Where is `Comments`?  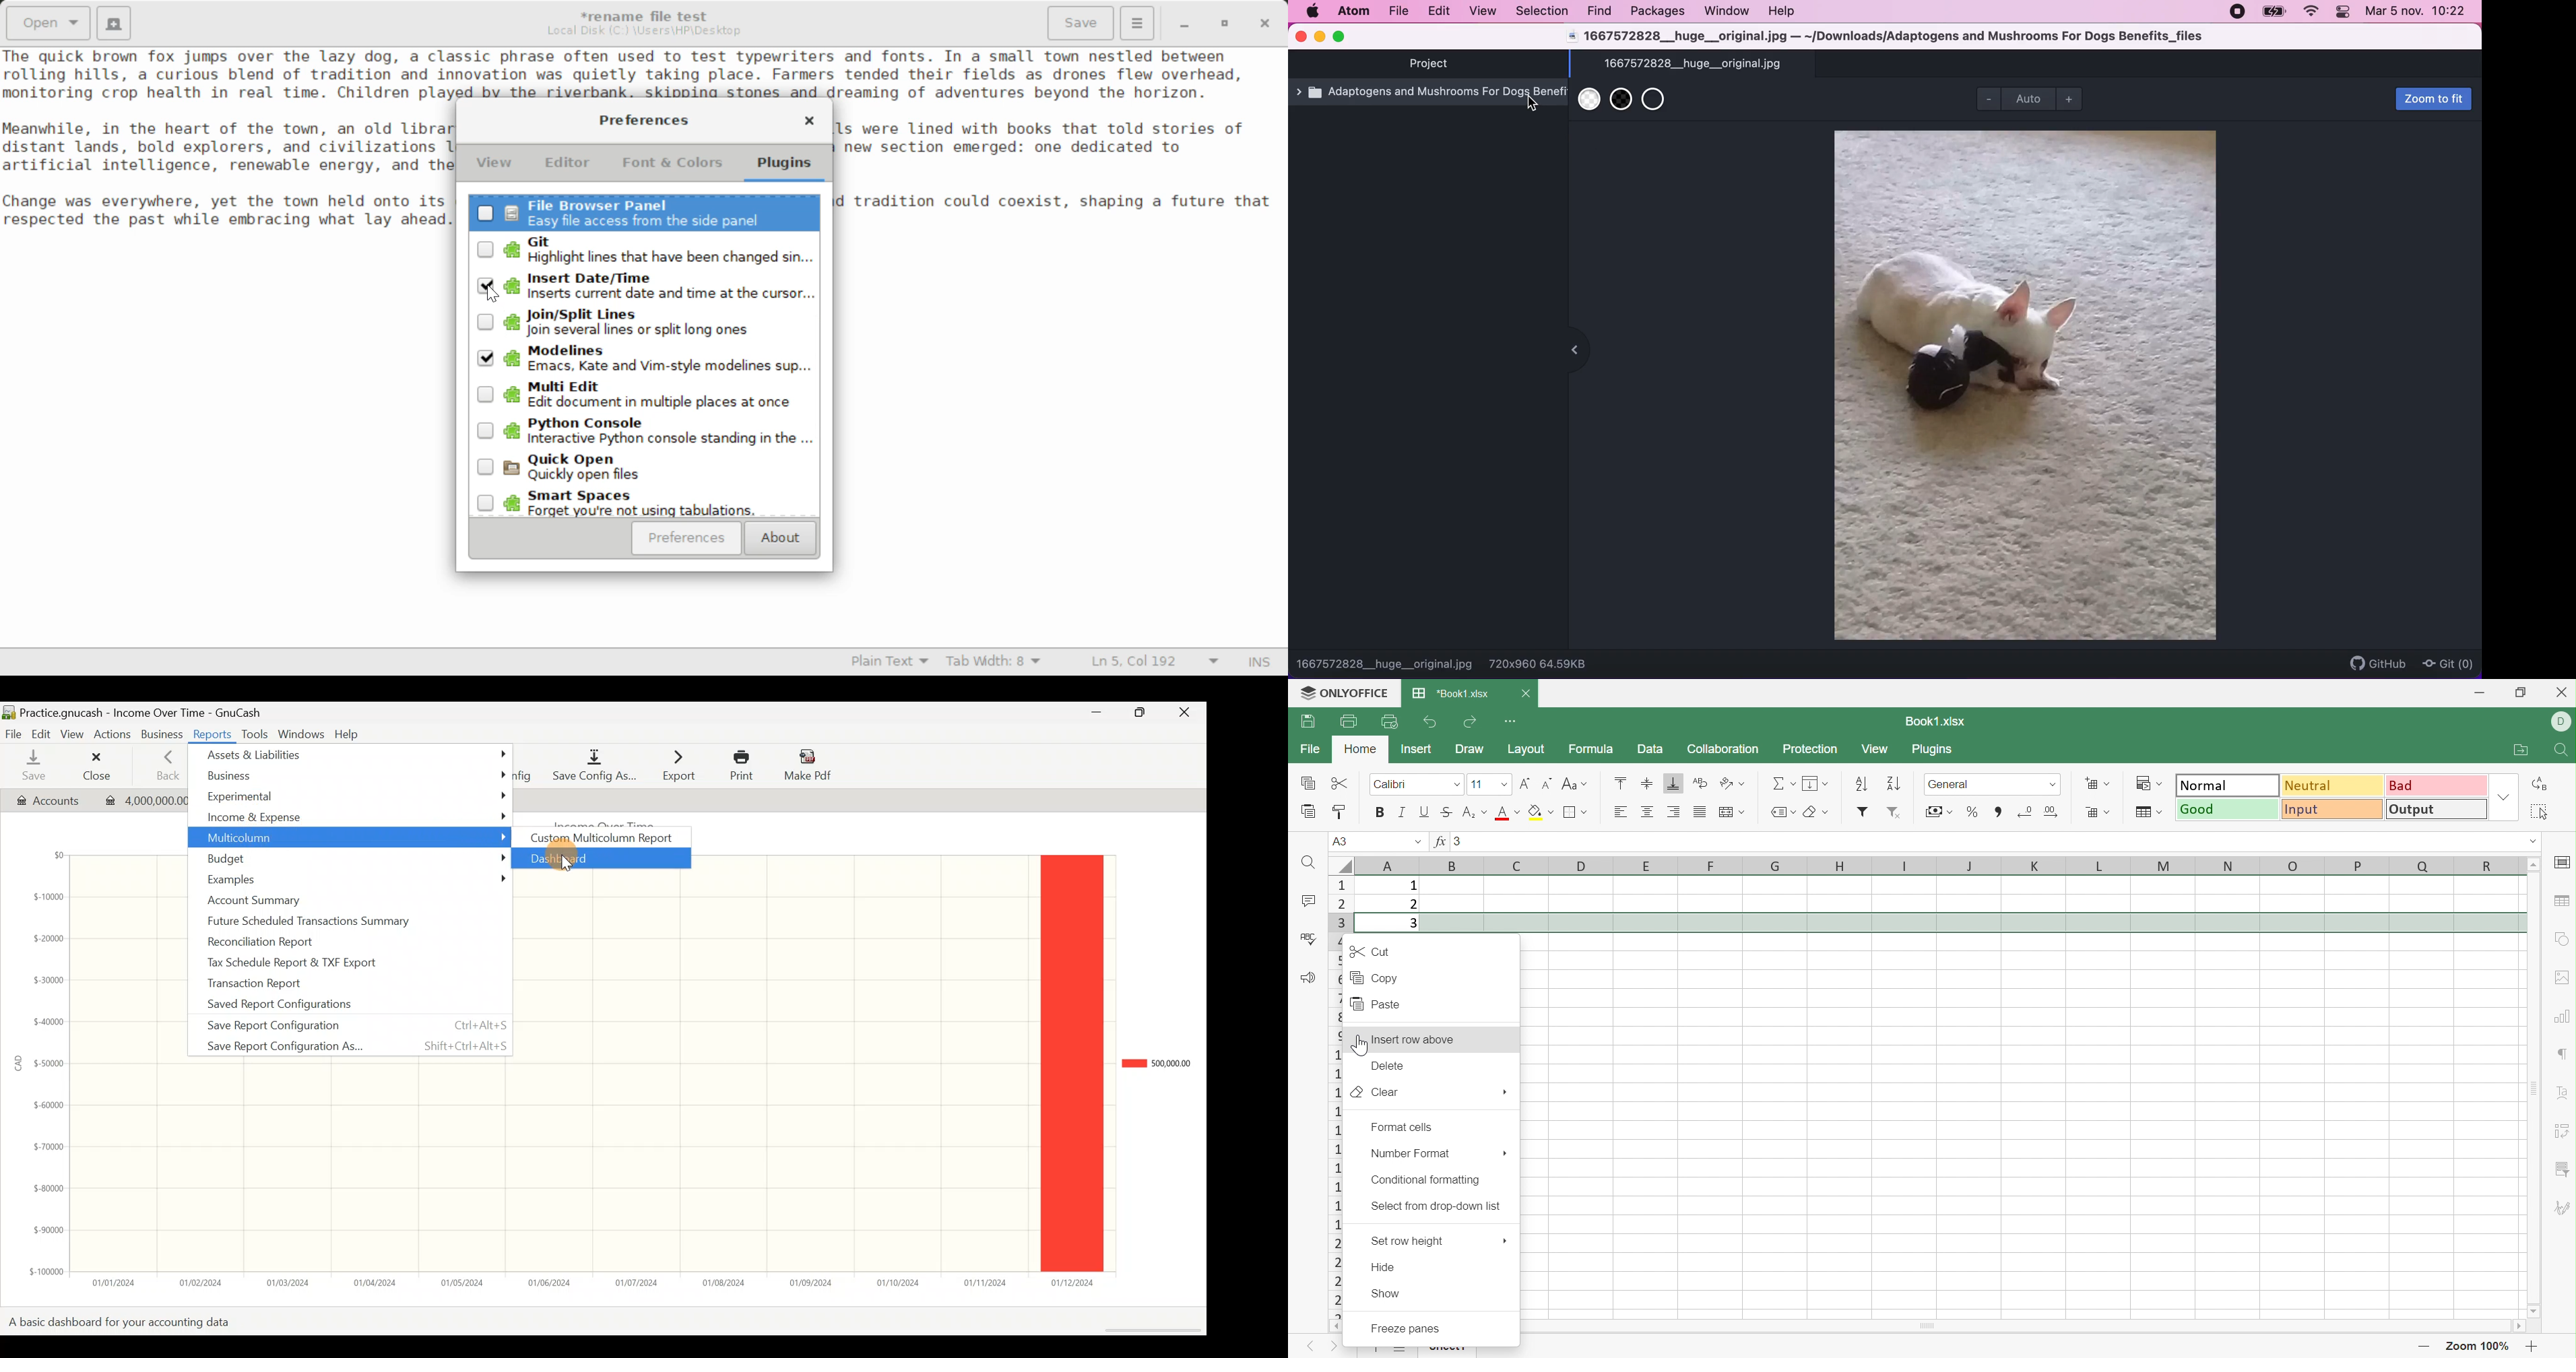
Comments is located at coordinates (1308, 901).